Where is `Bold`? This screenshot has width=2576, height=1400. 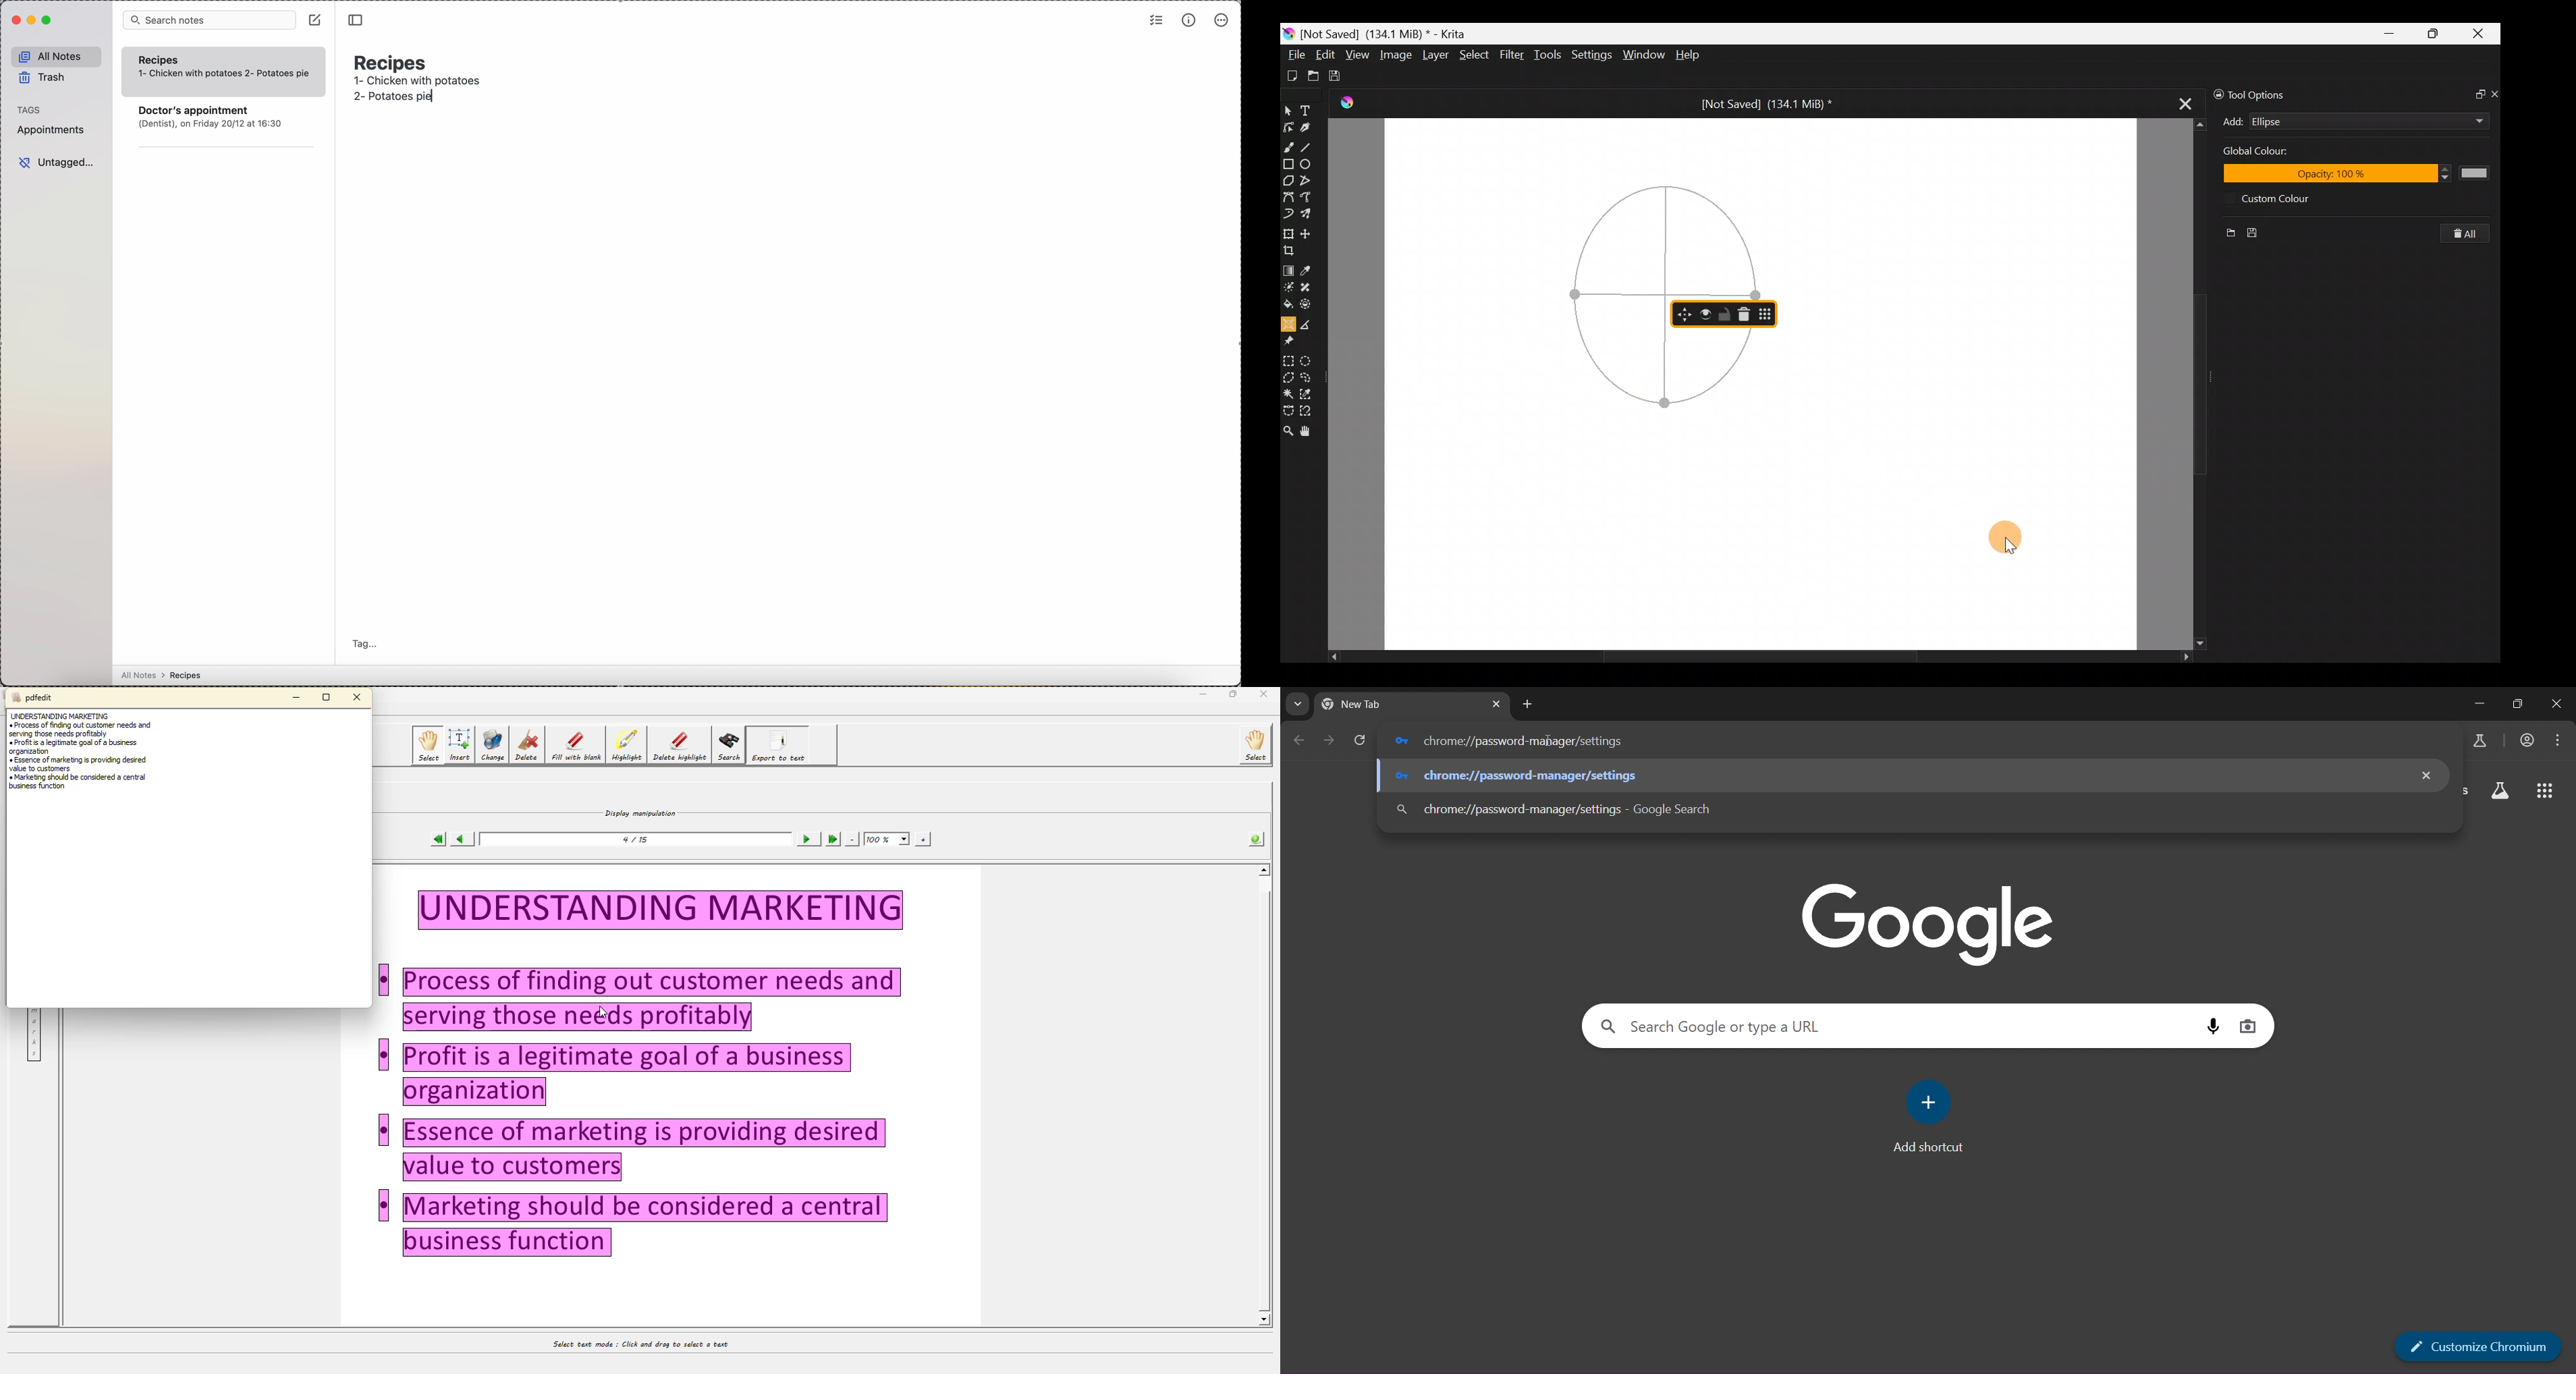 Bold is located at coordinates (1703, 312).